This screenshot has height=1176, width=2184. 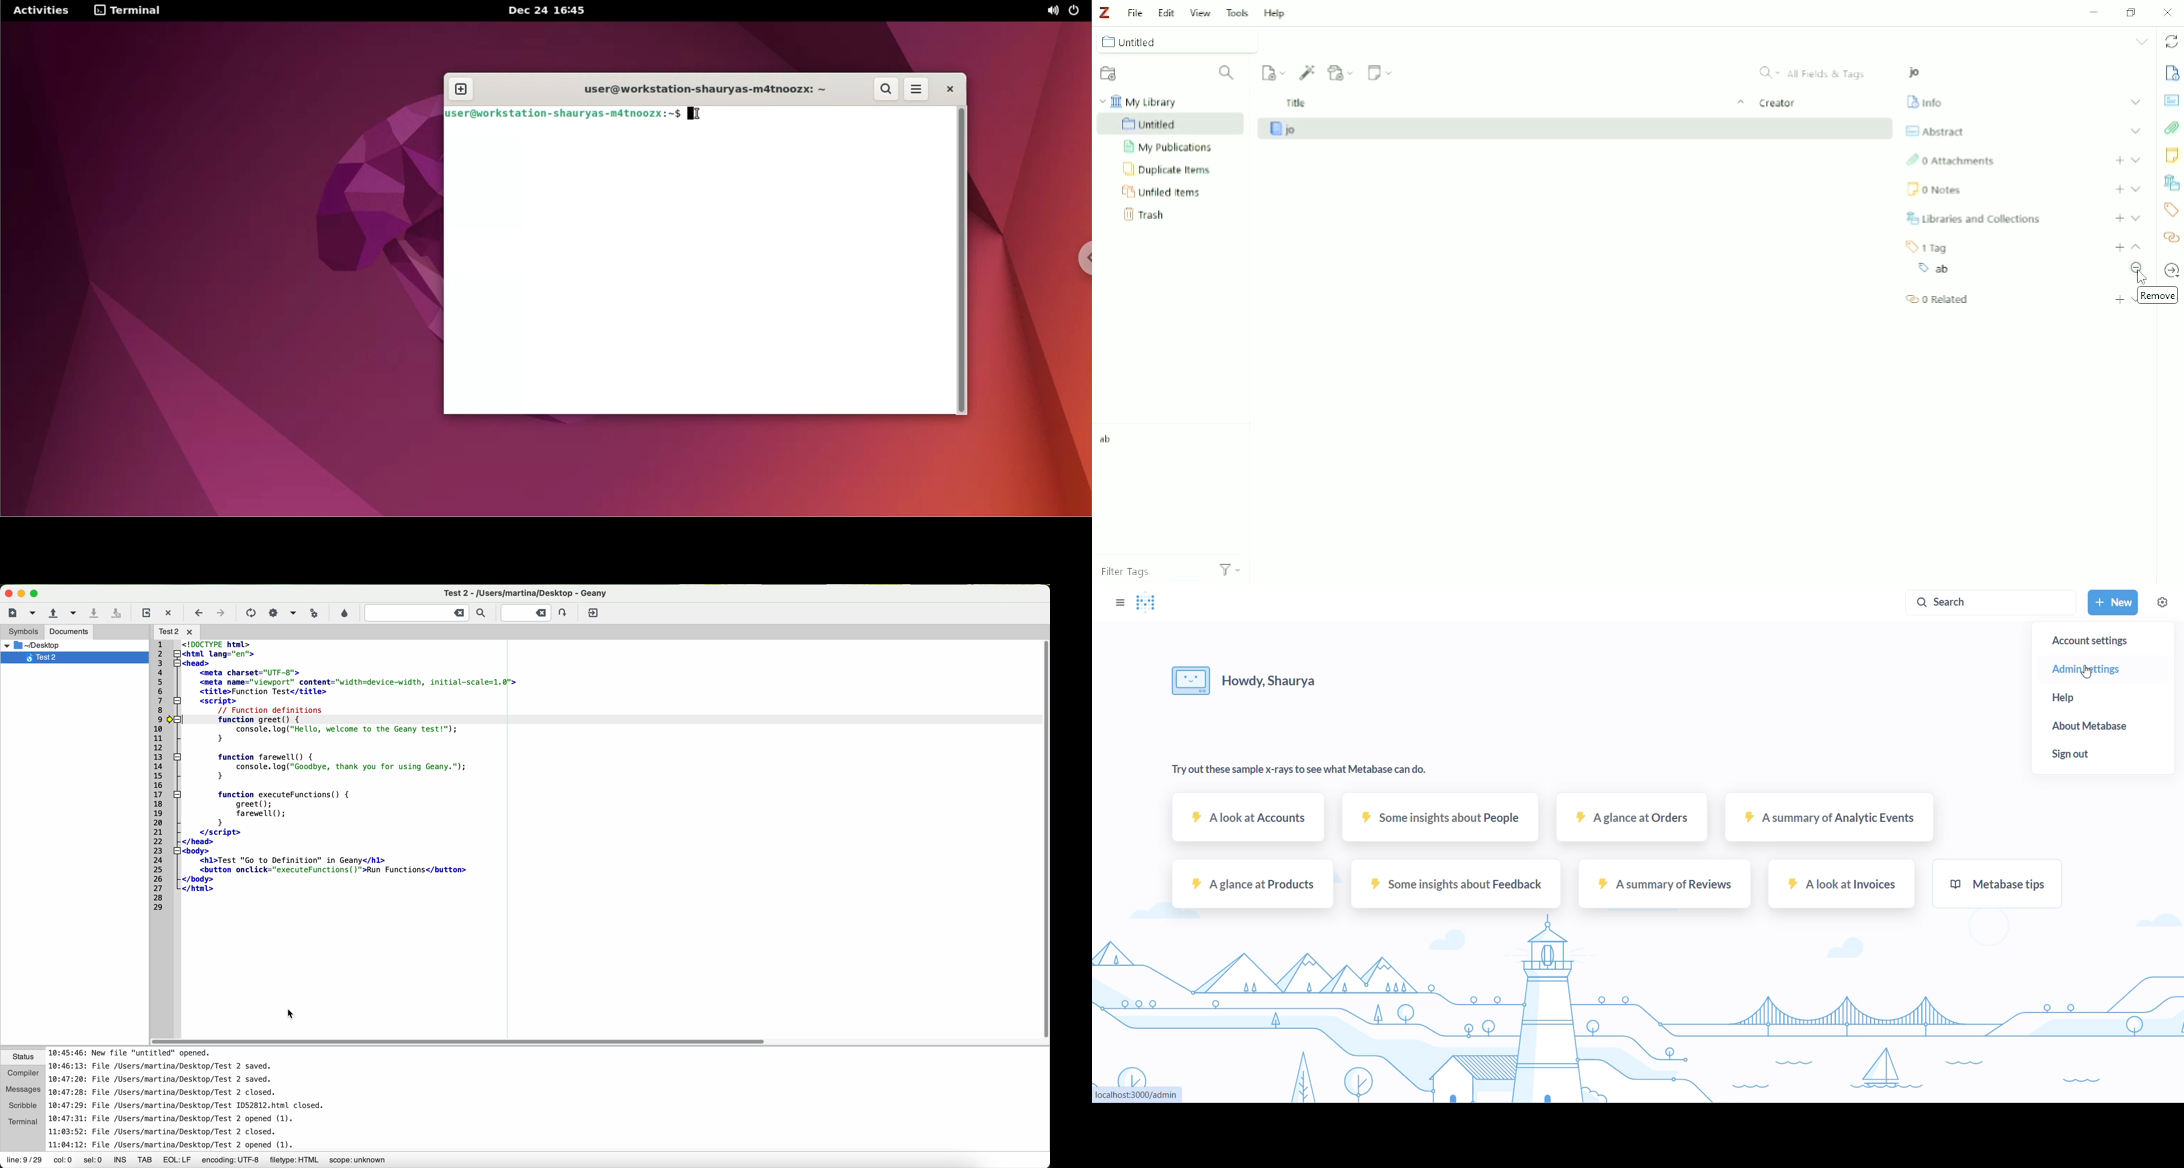 What do you see at coordinates (1169, 170) in the screenshot?
I see `Duplicate Items` at bounding box center [1169, 170].